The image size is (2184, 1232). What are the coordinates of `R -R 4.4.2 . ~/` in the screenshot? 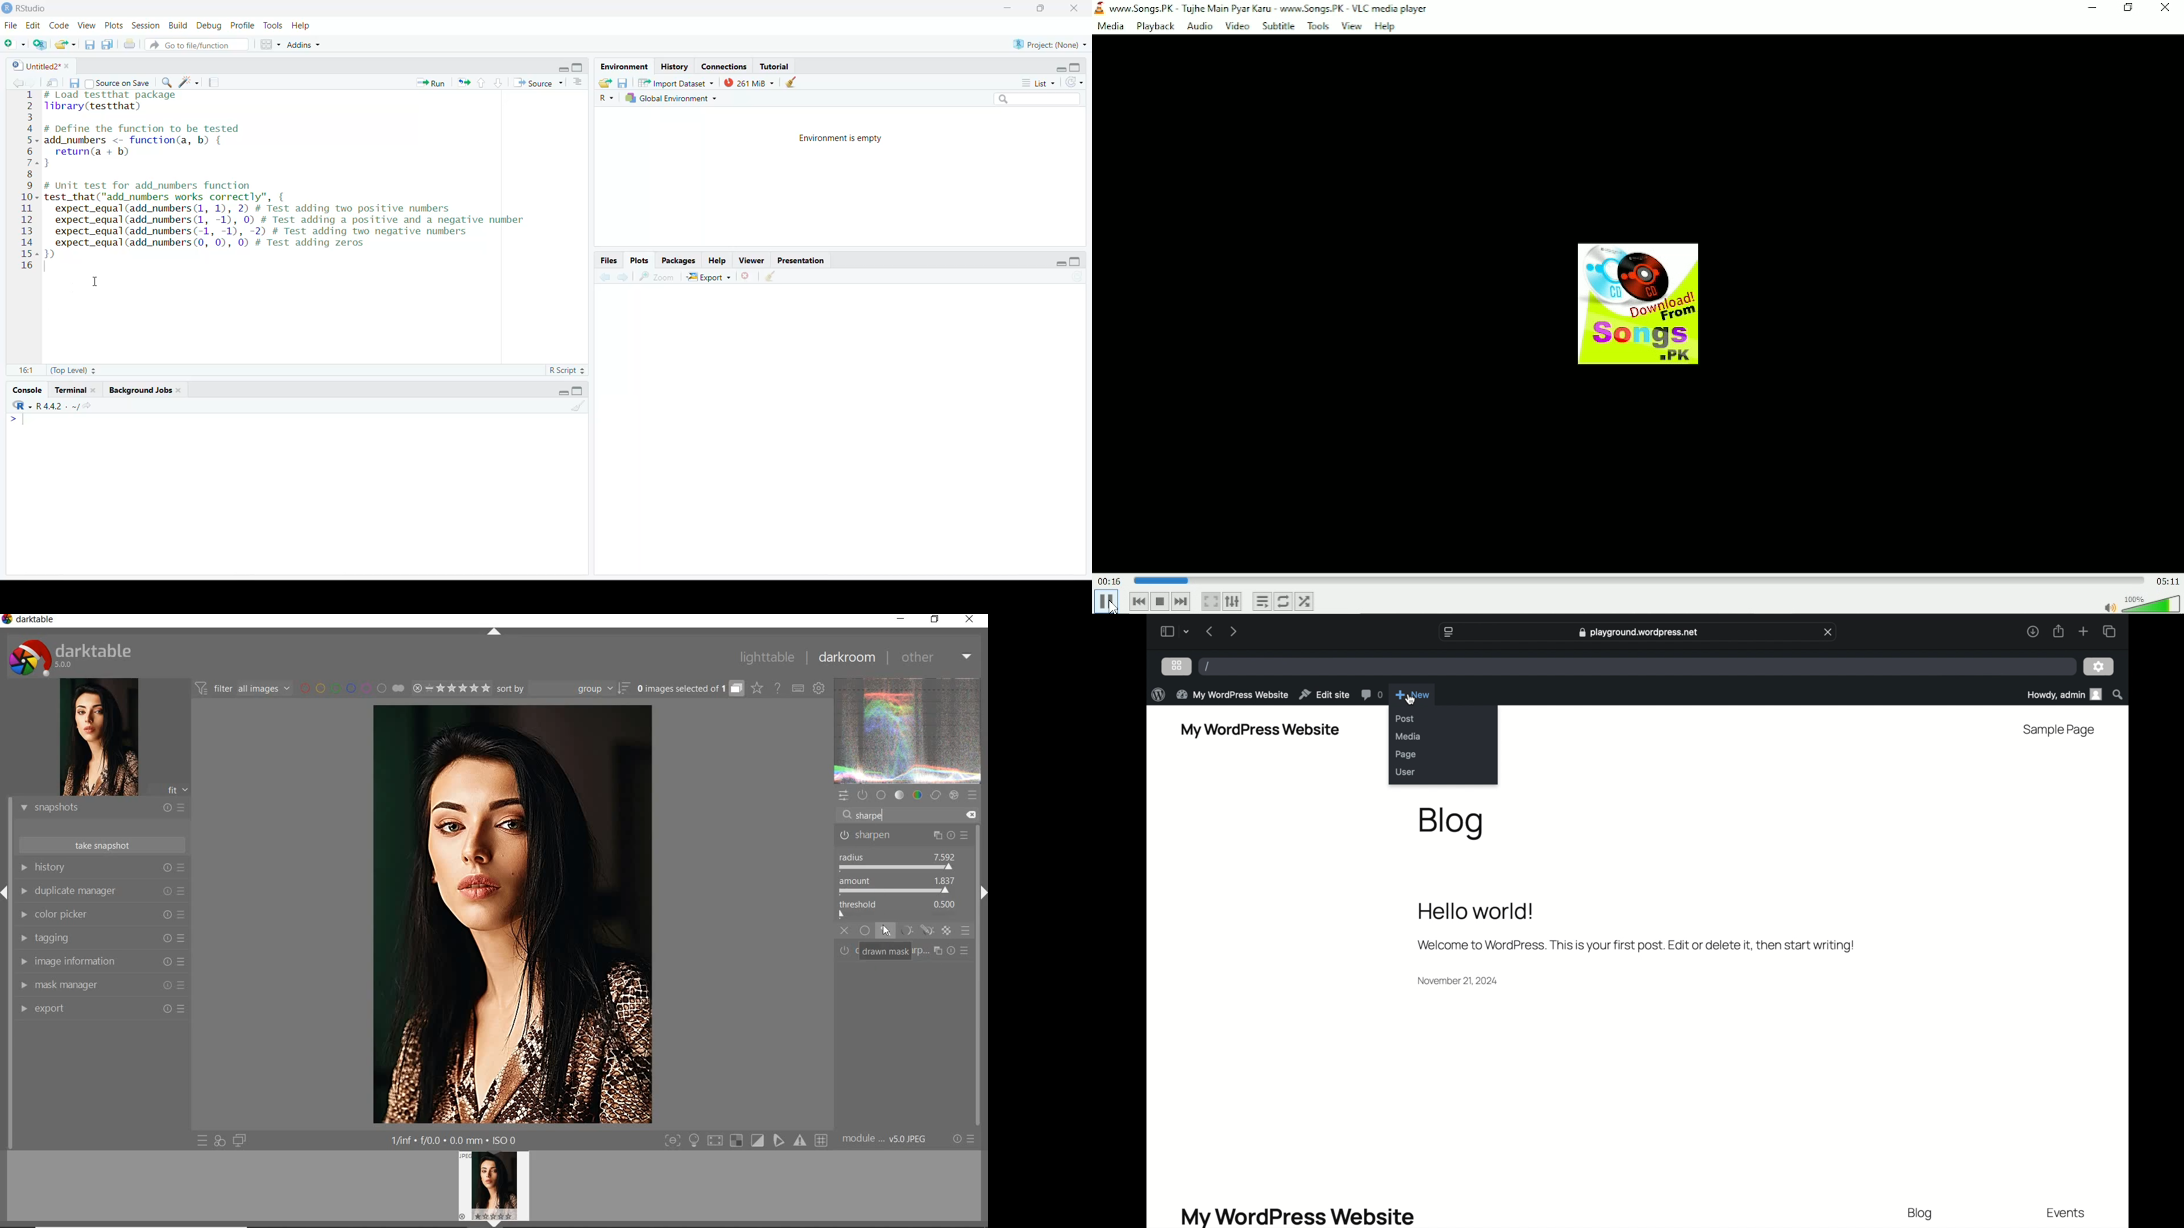 It's located at (55, 406).